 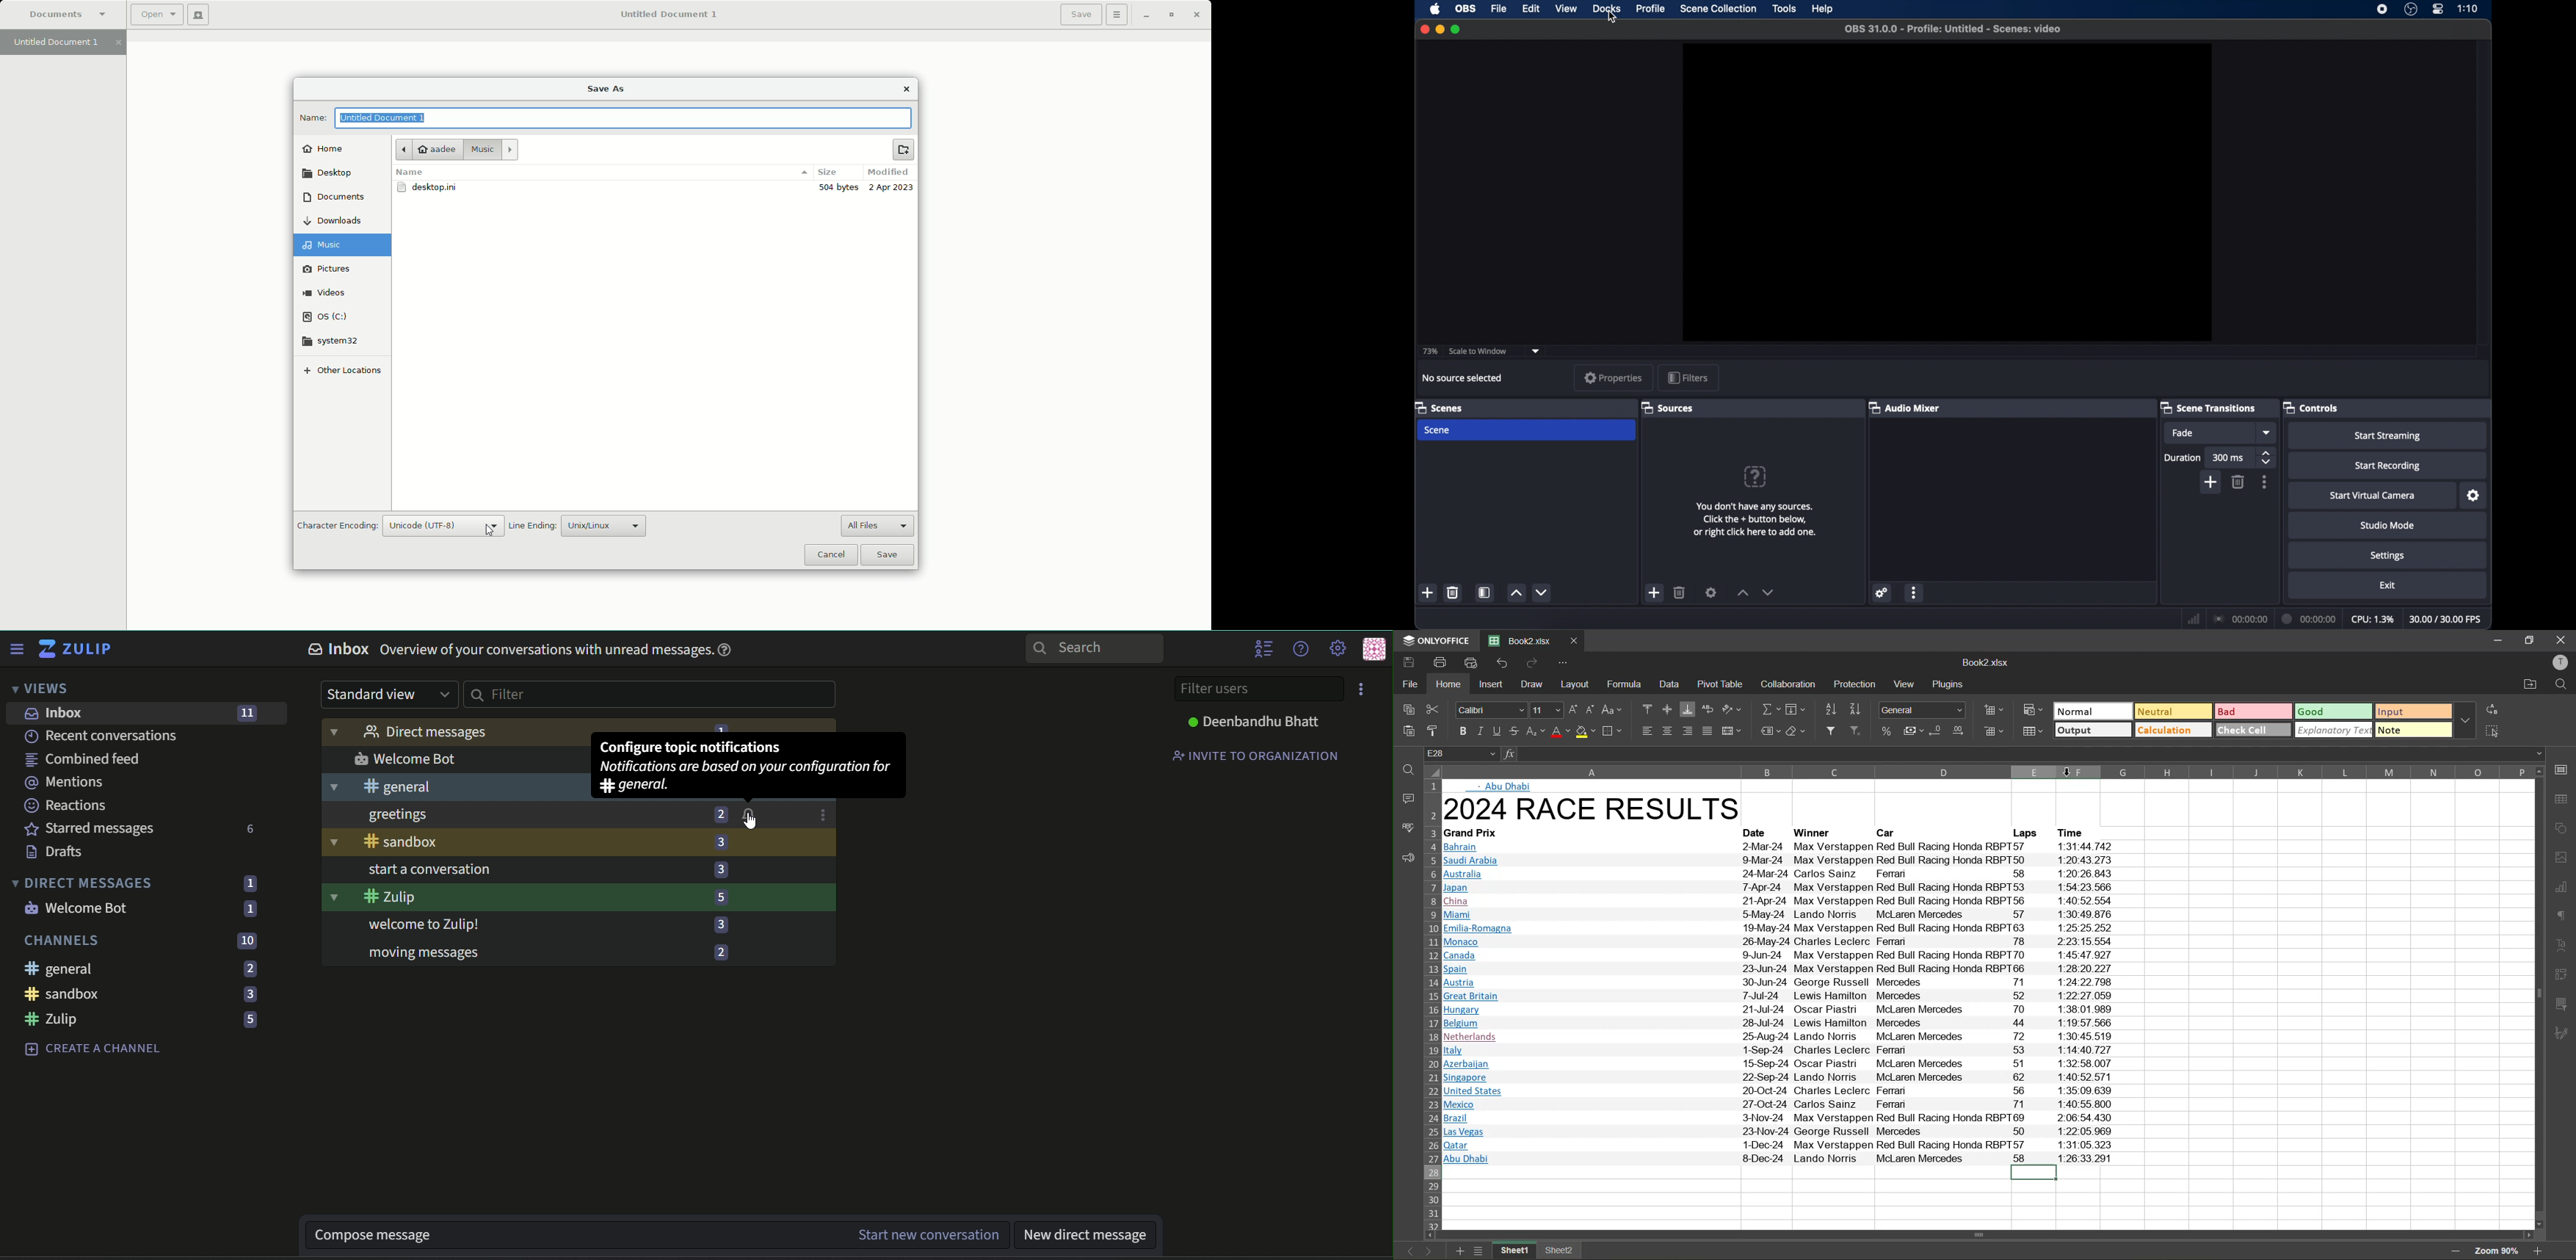 I want to click on add, so click(x=1653, y=592).